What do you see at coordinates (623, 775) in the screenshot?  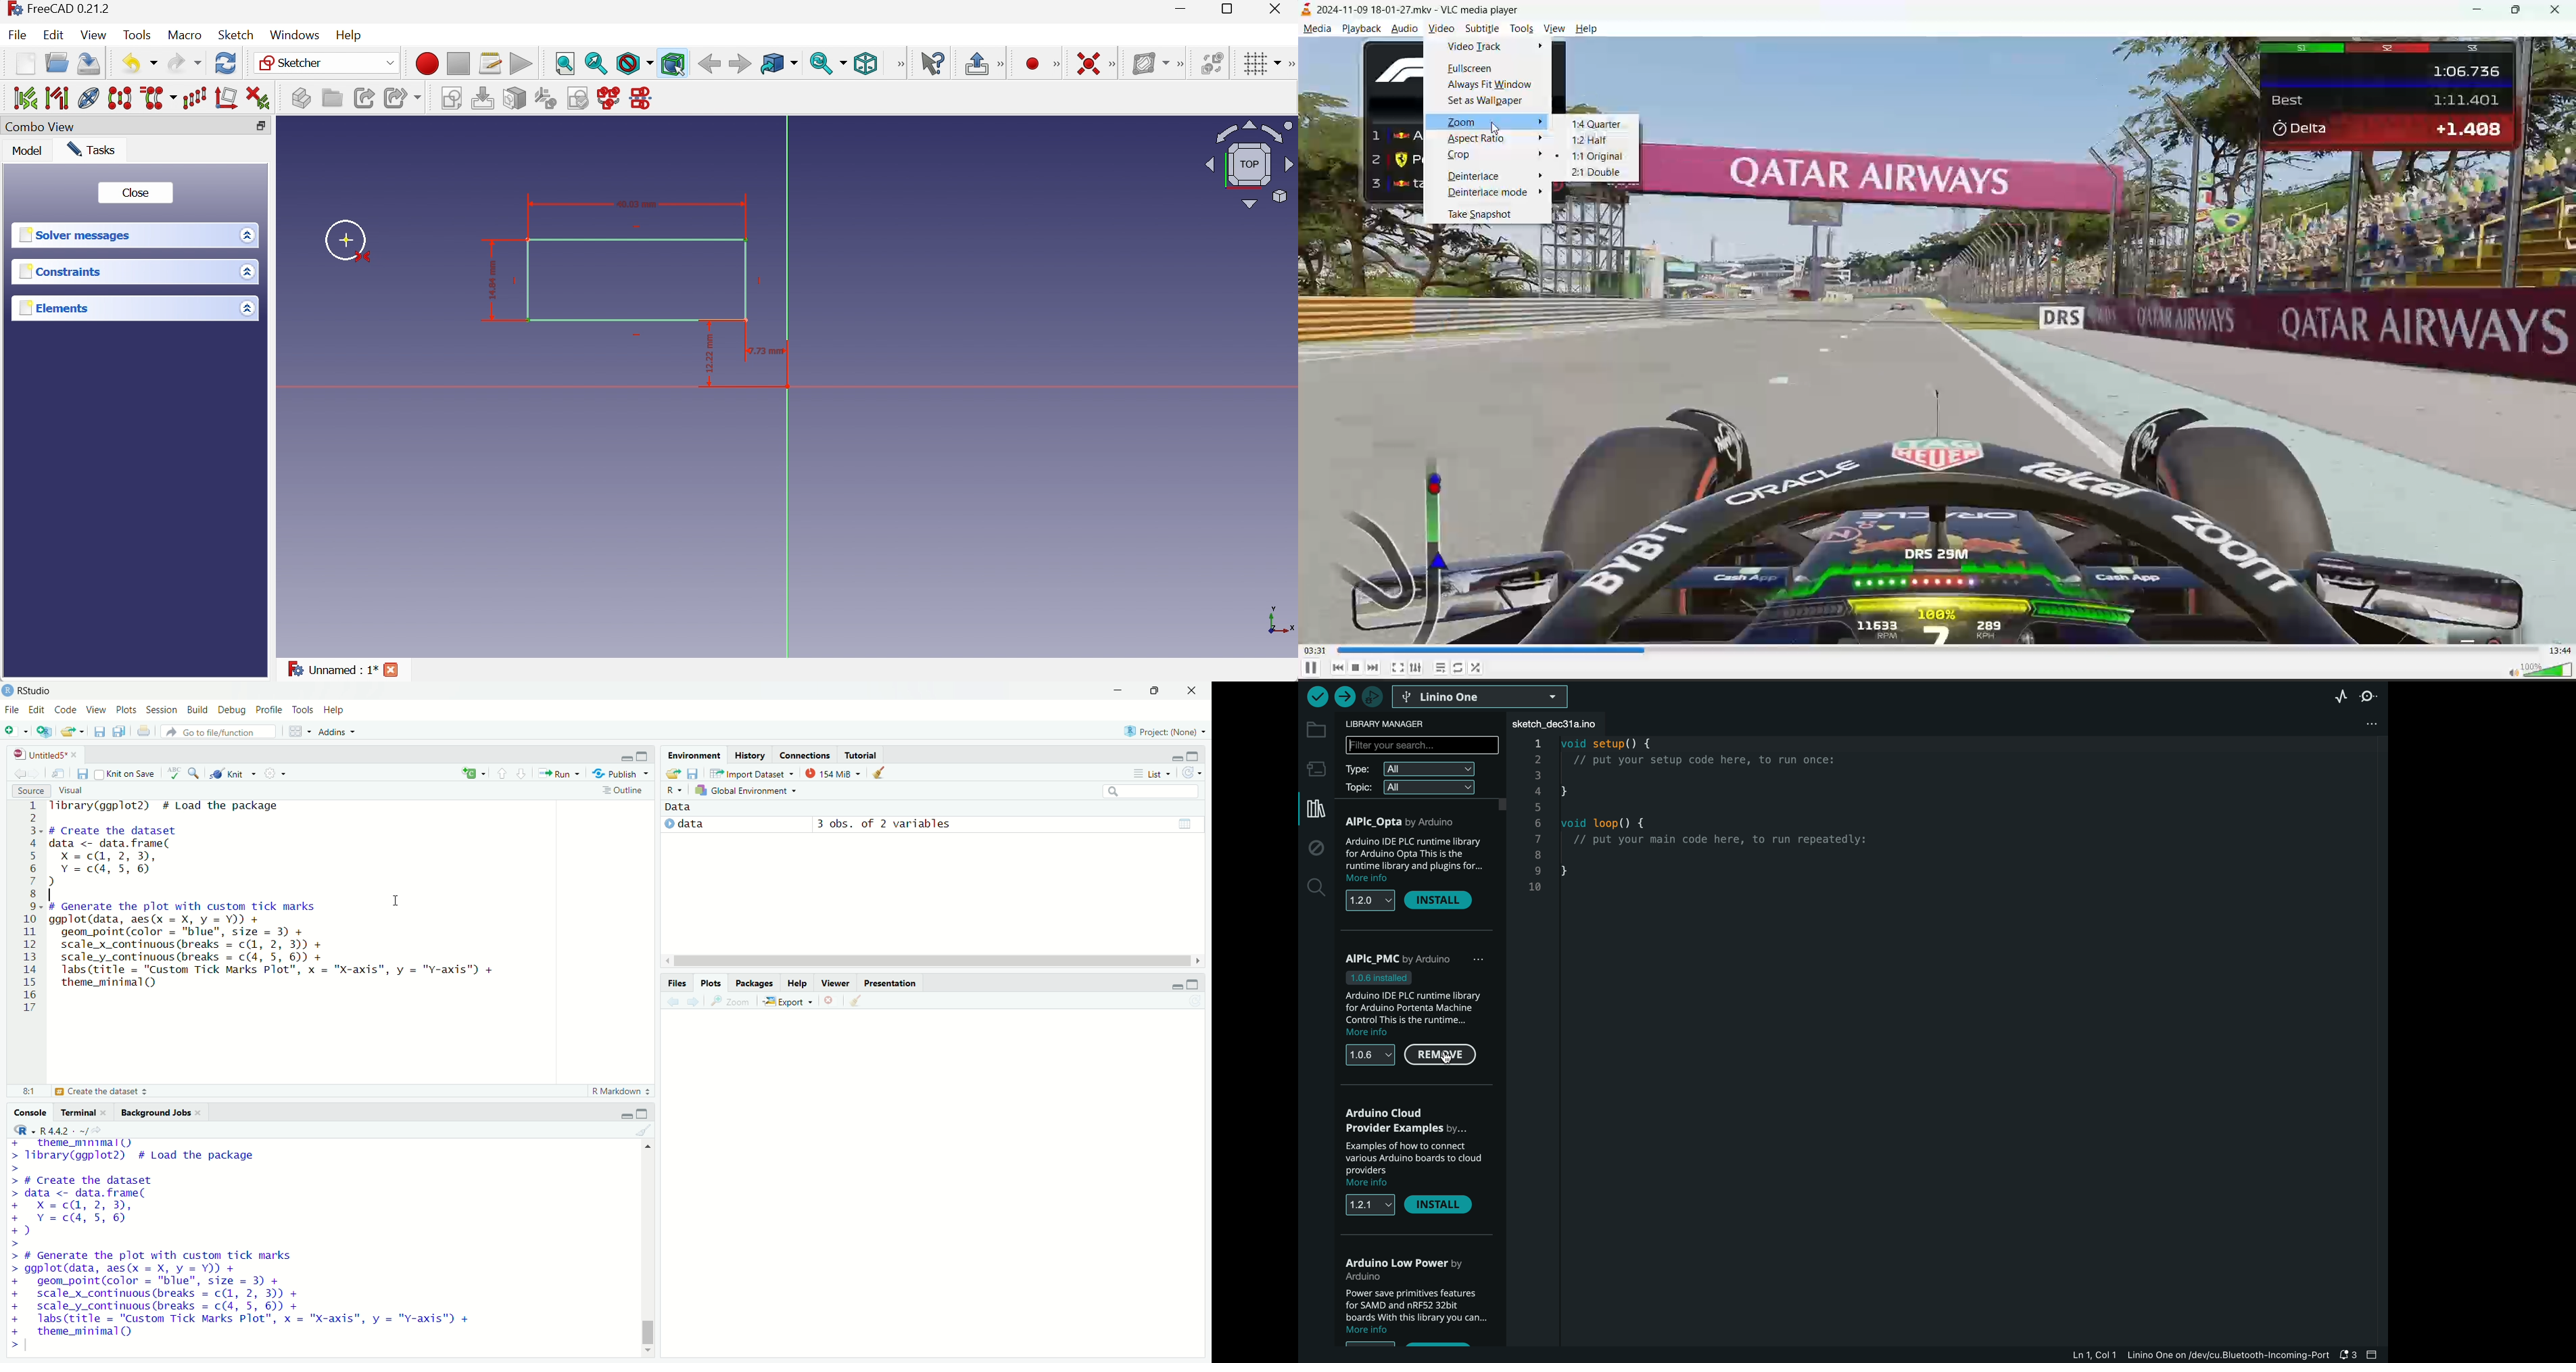 I see `publish` at bounding box center [623, 775].